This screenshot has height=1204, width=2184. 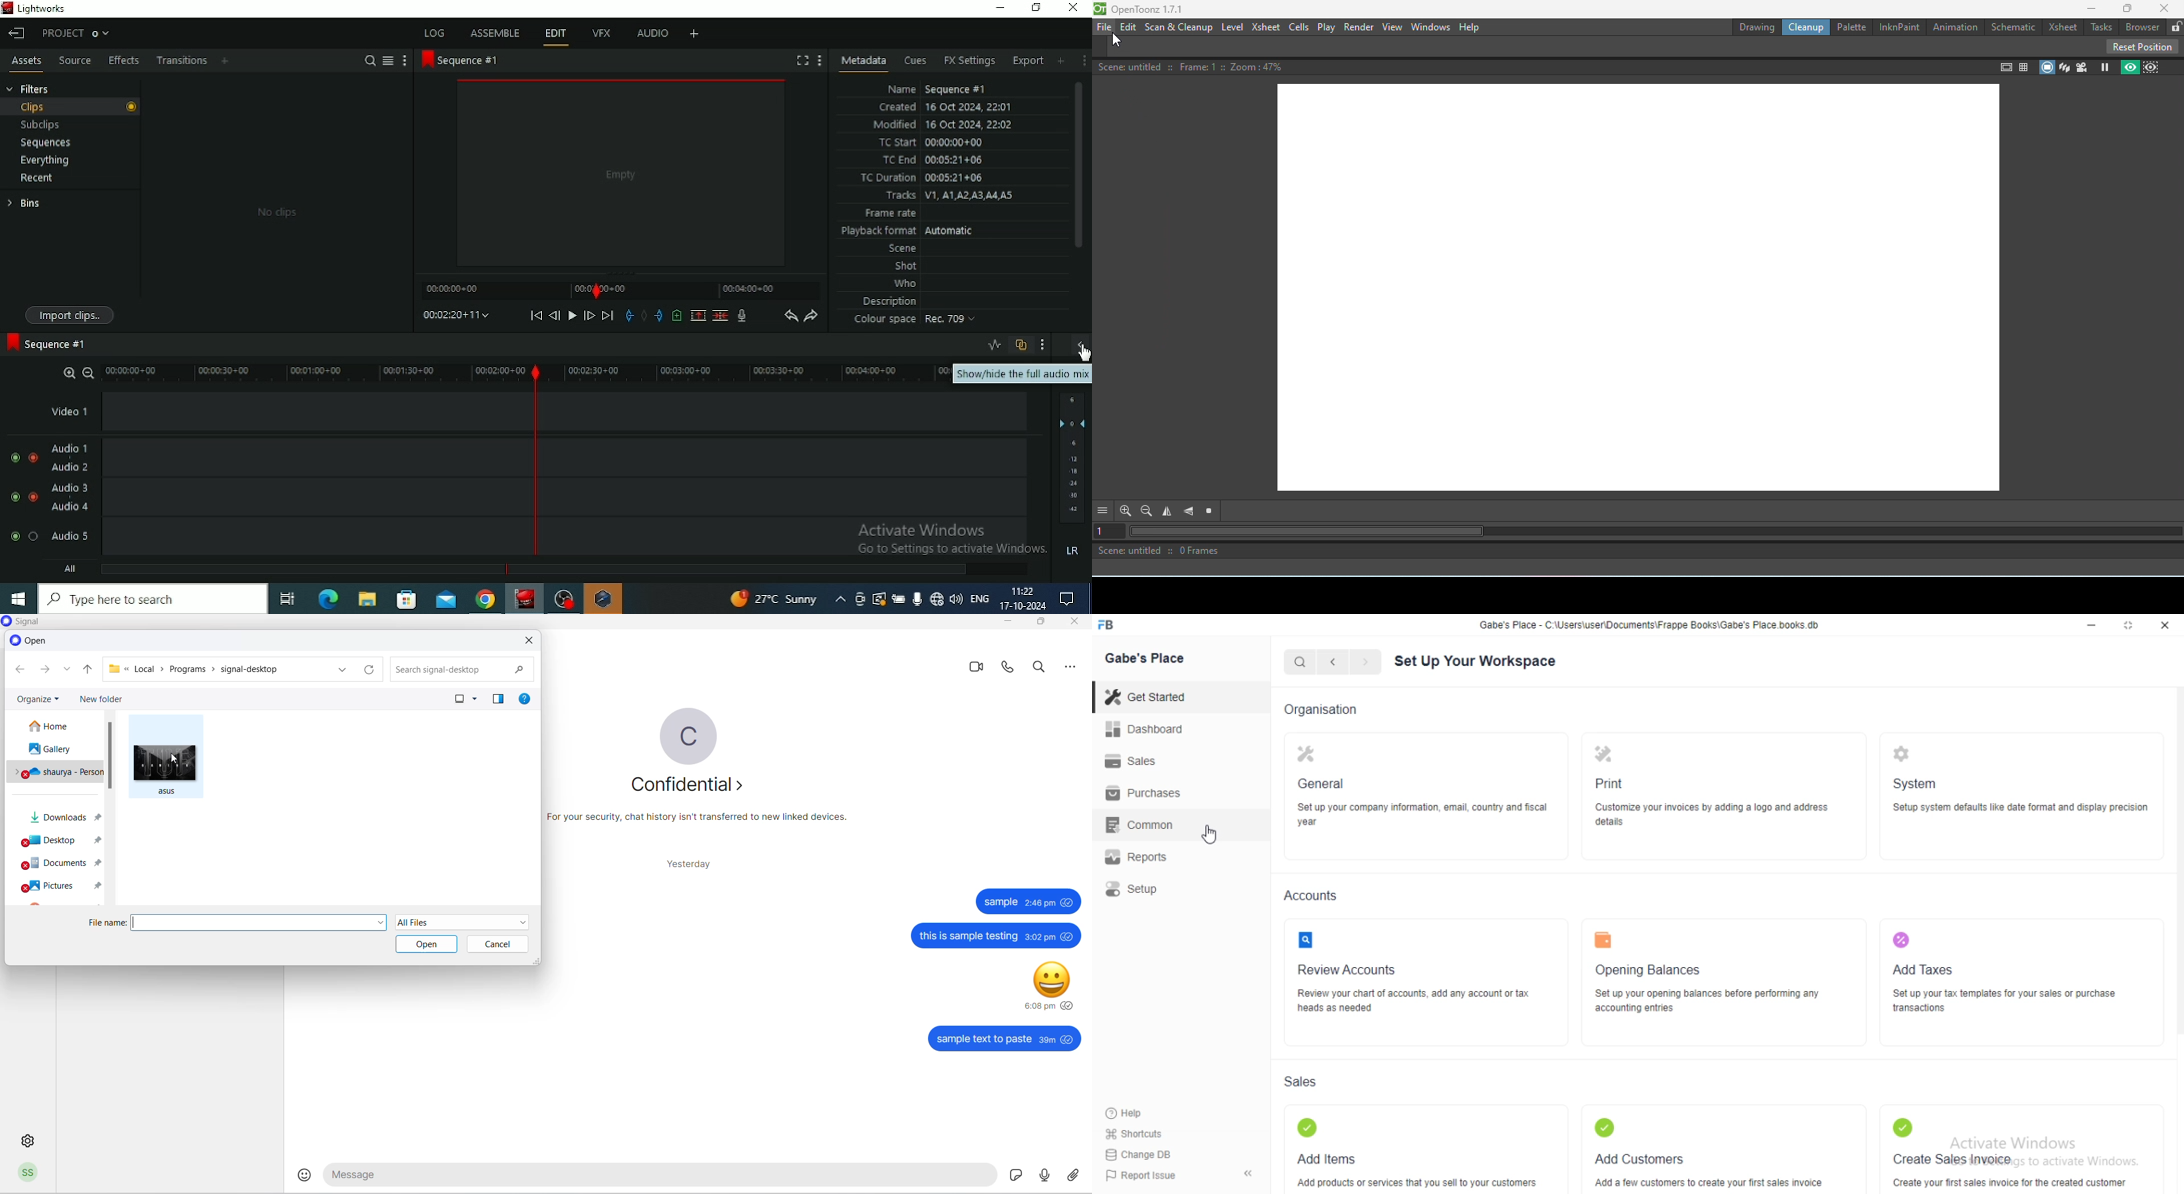 I want to click on voice call, so click(x=1010, y=670).